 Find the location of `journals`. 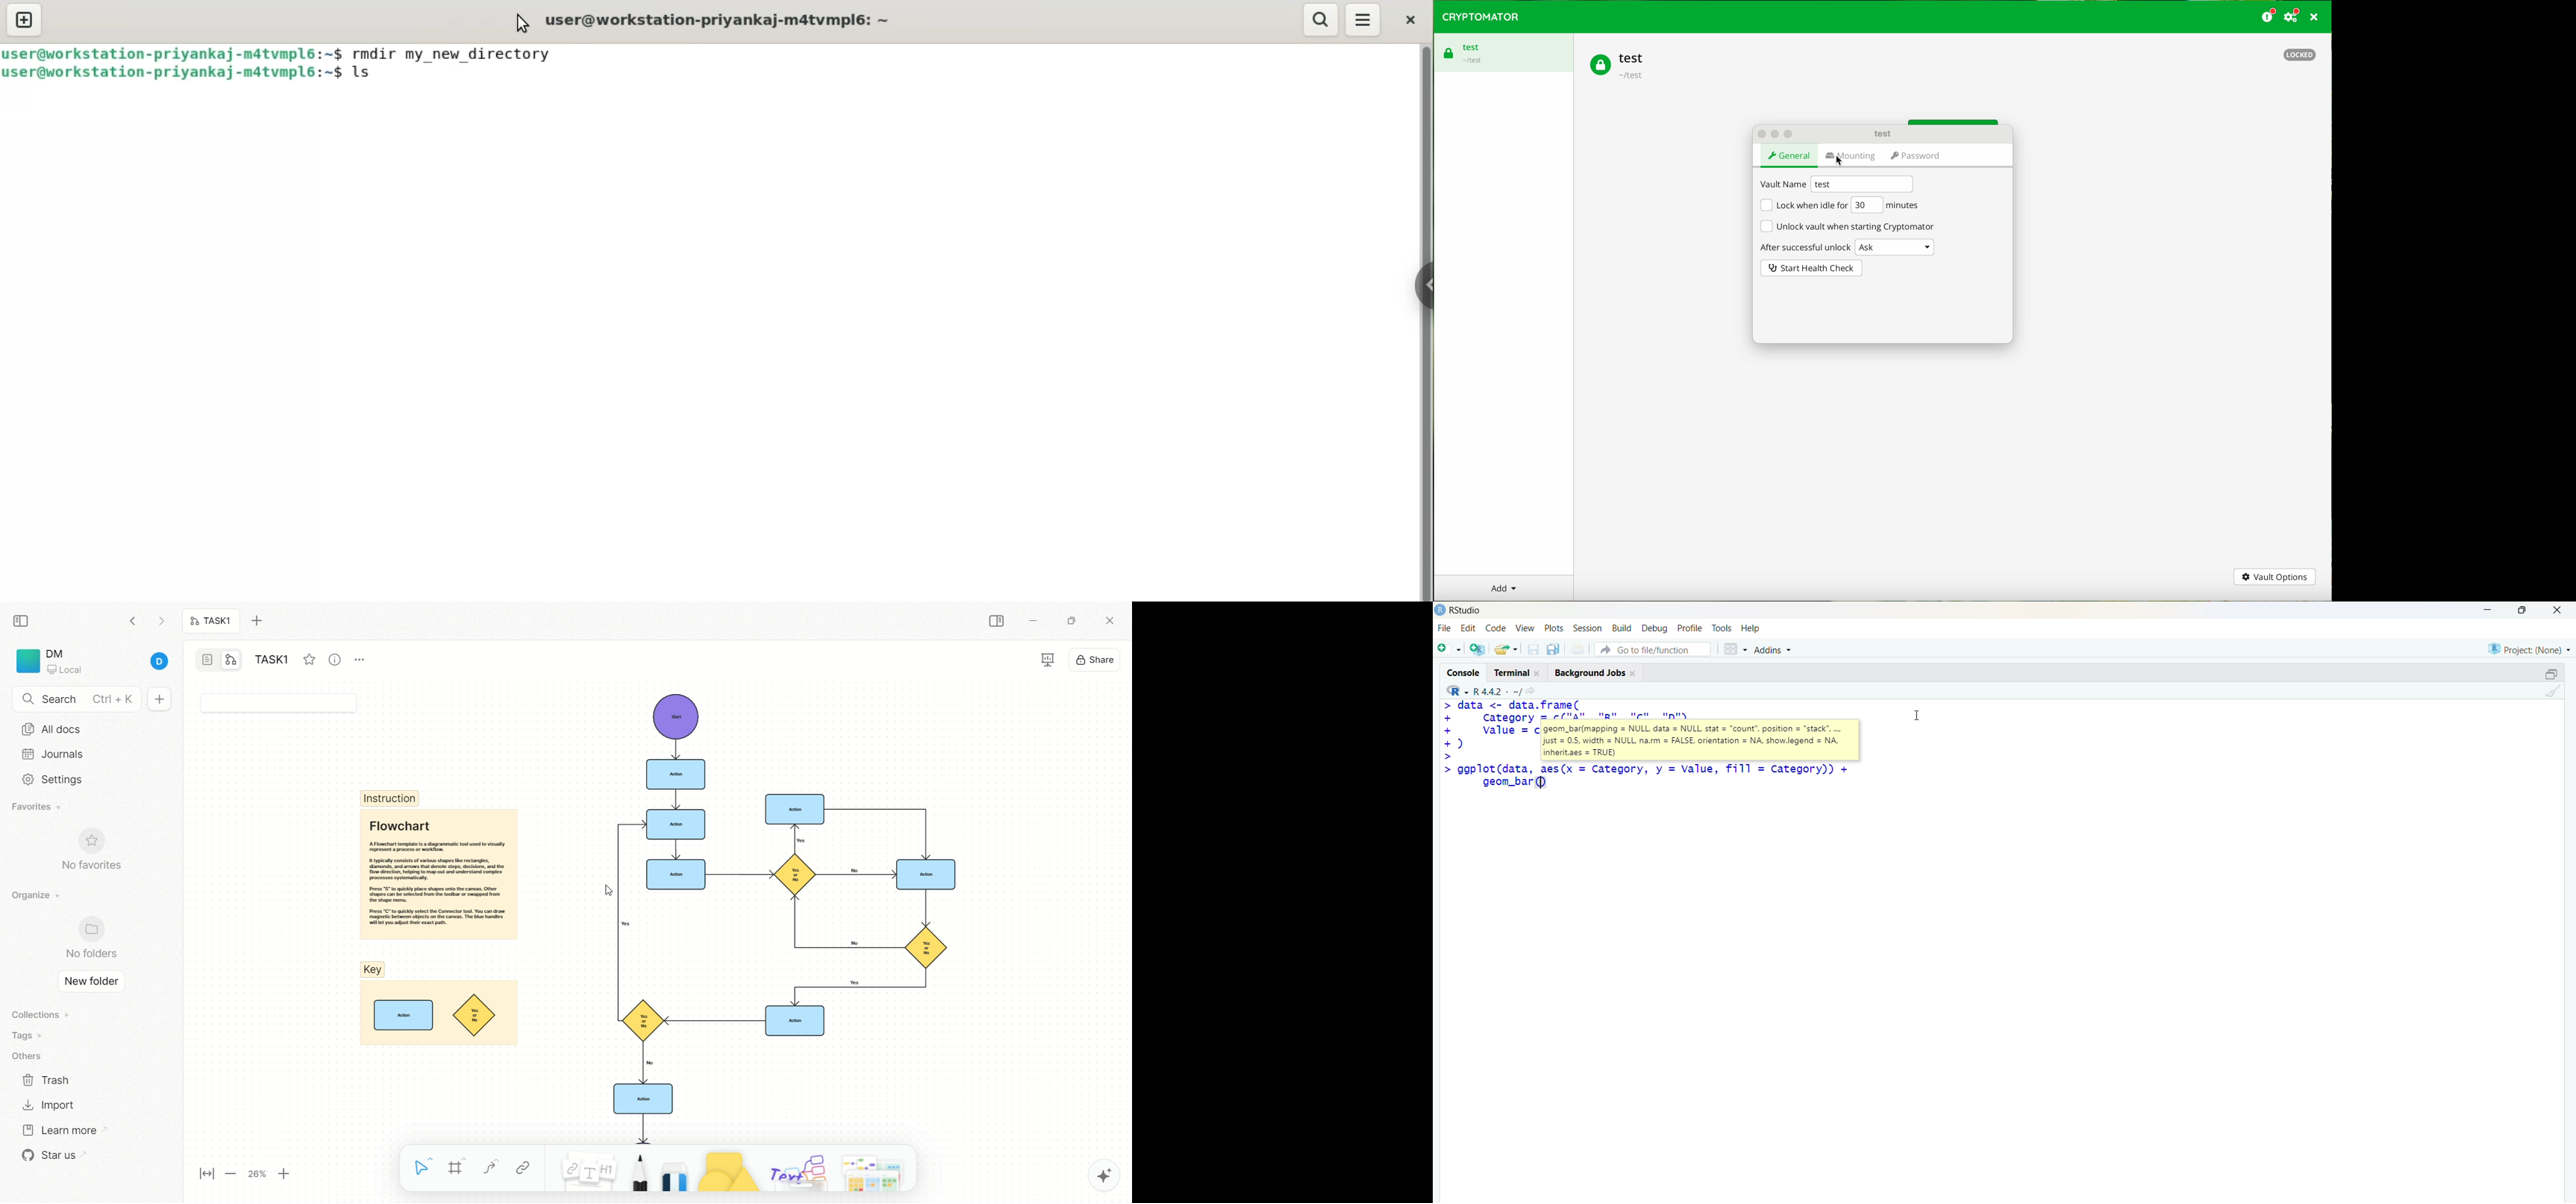

journals is located at coordinates (55, 754).